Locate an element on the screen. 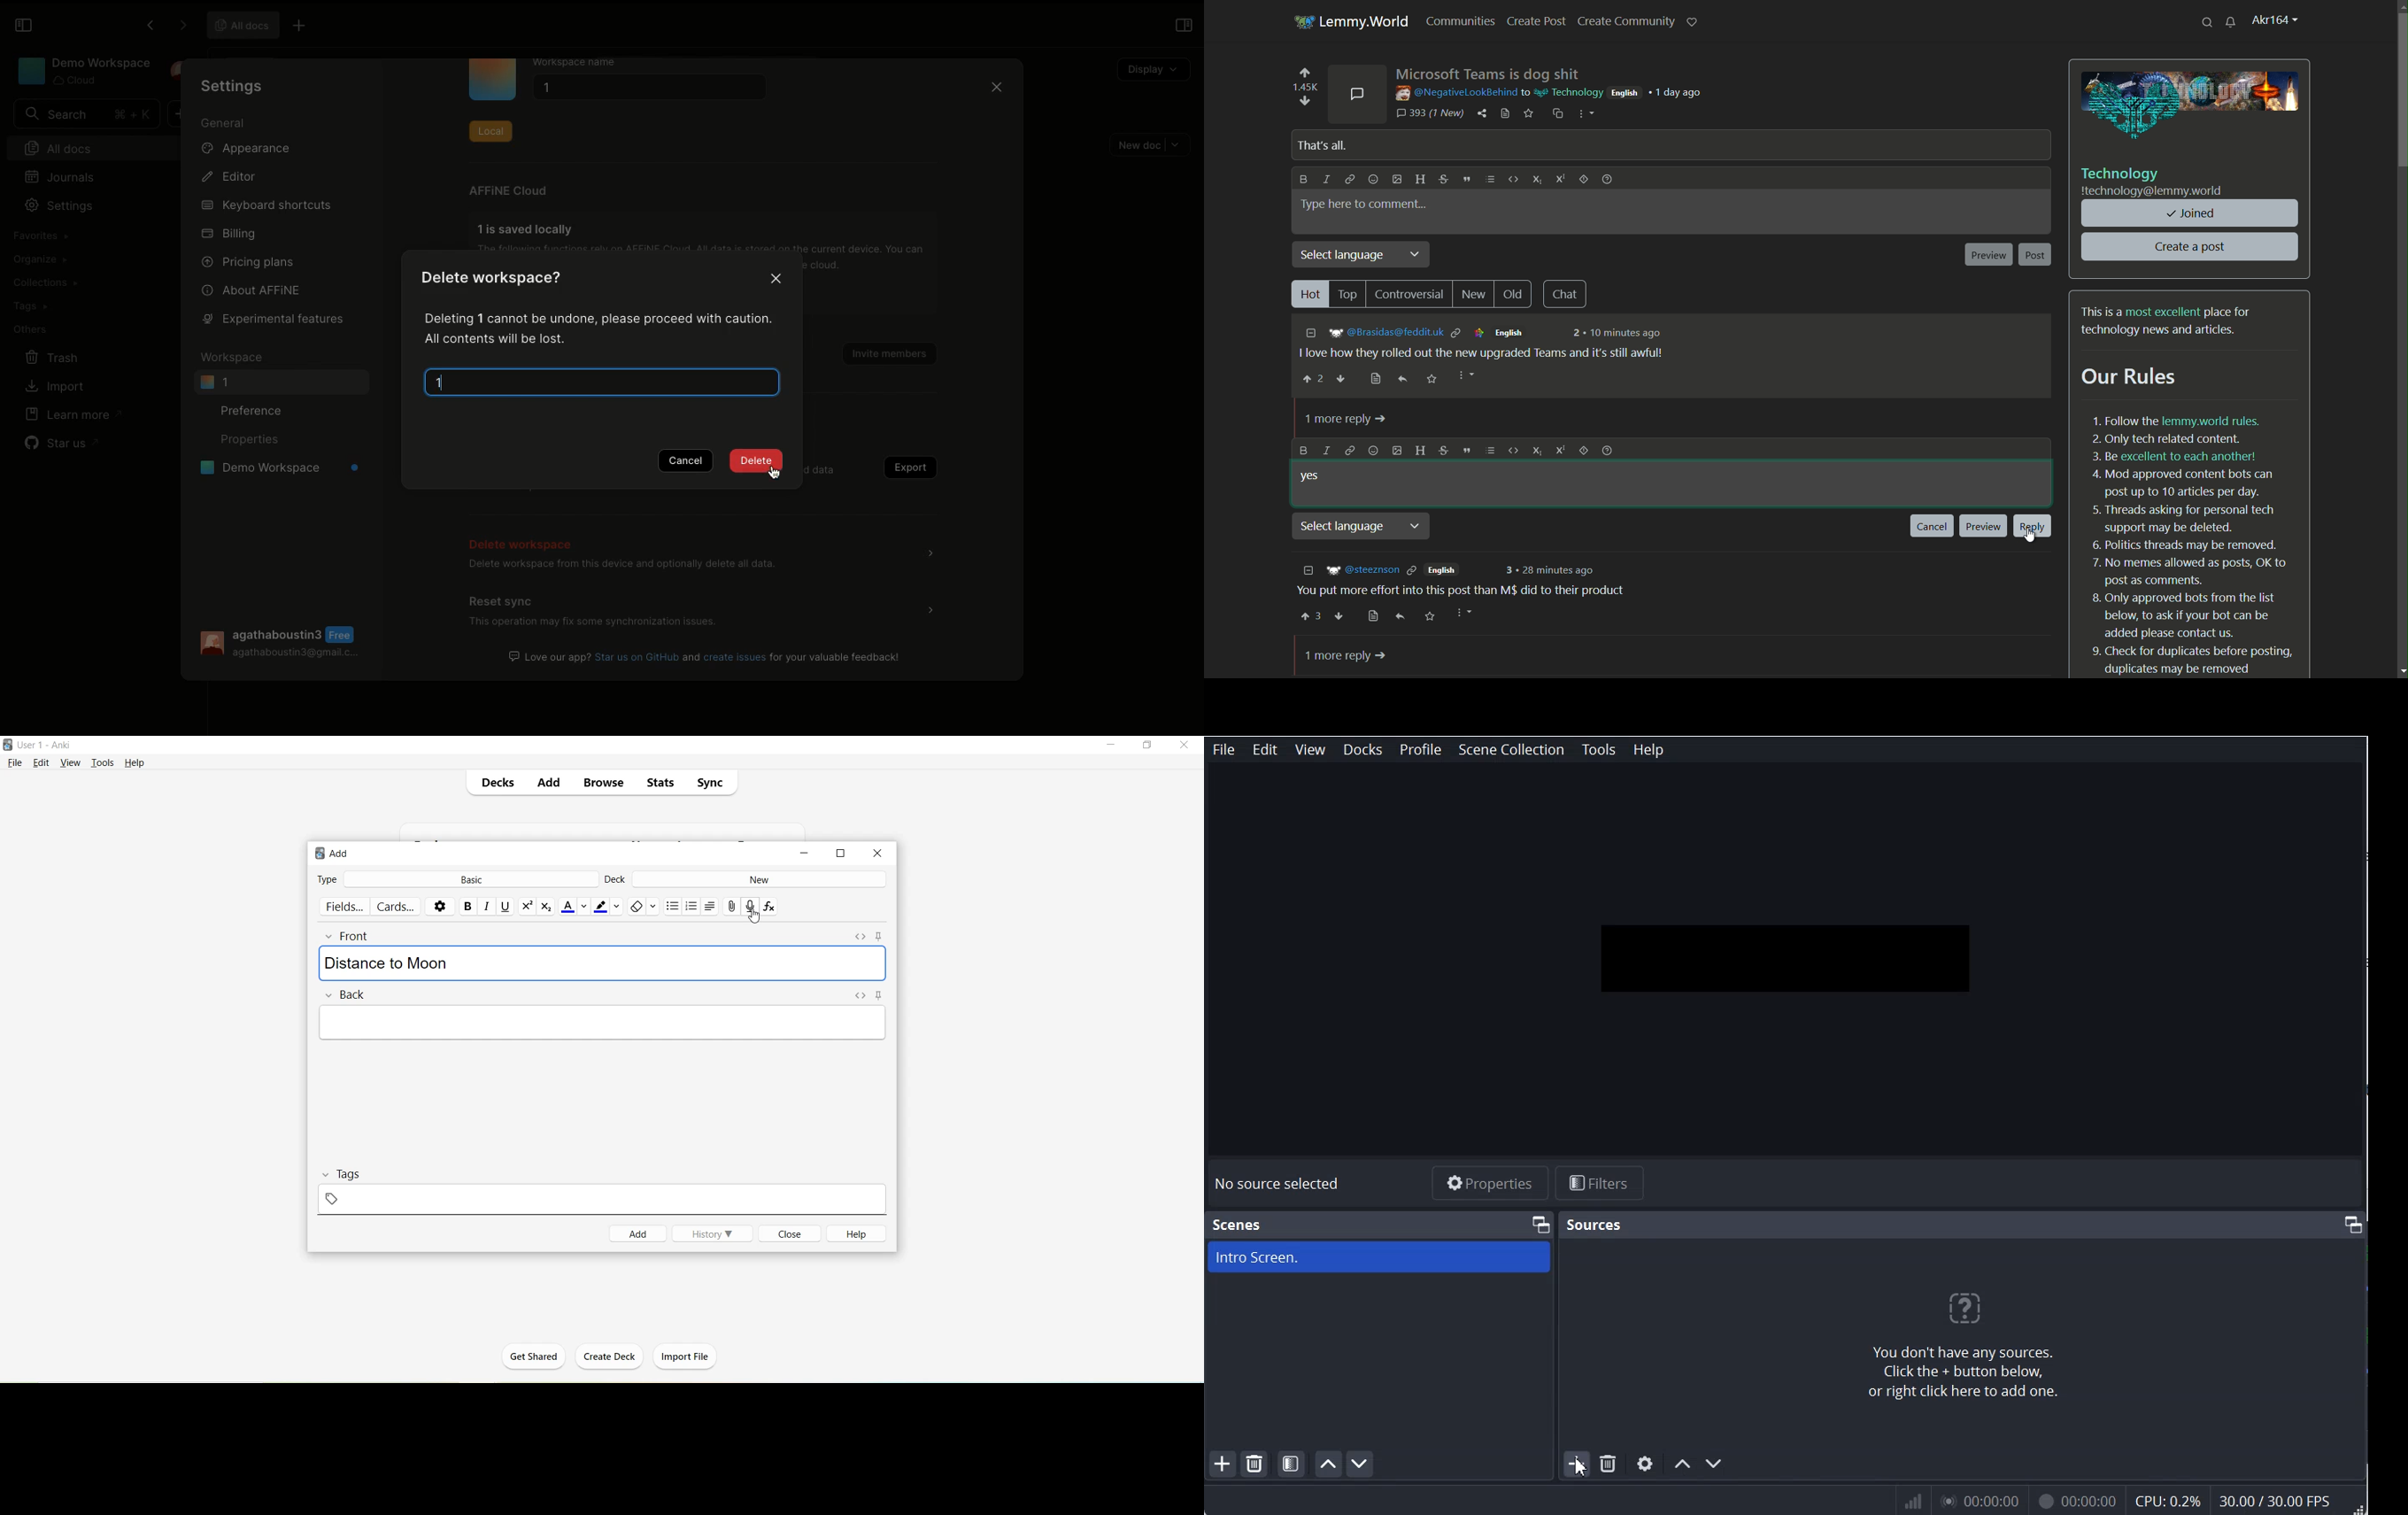 The height and width of the screenshot is (1540, 2408). Open Scene Filter is located at coordinates (1292, 1464).